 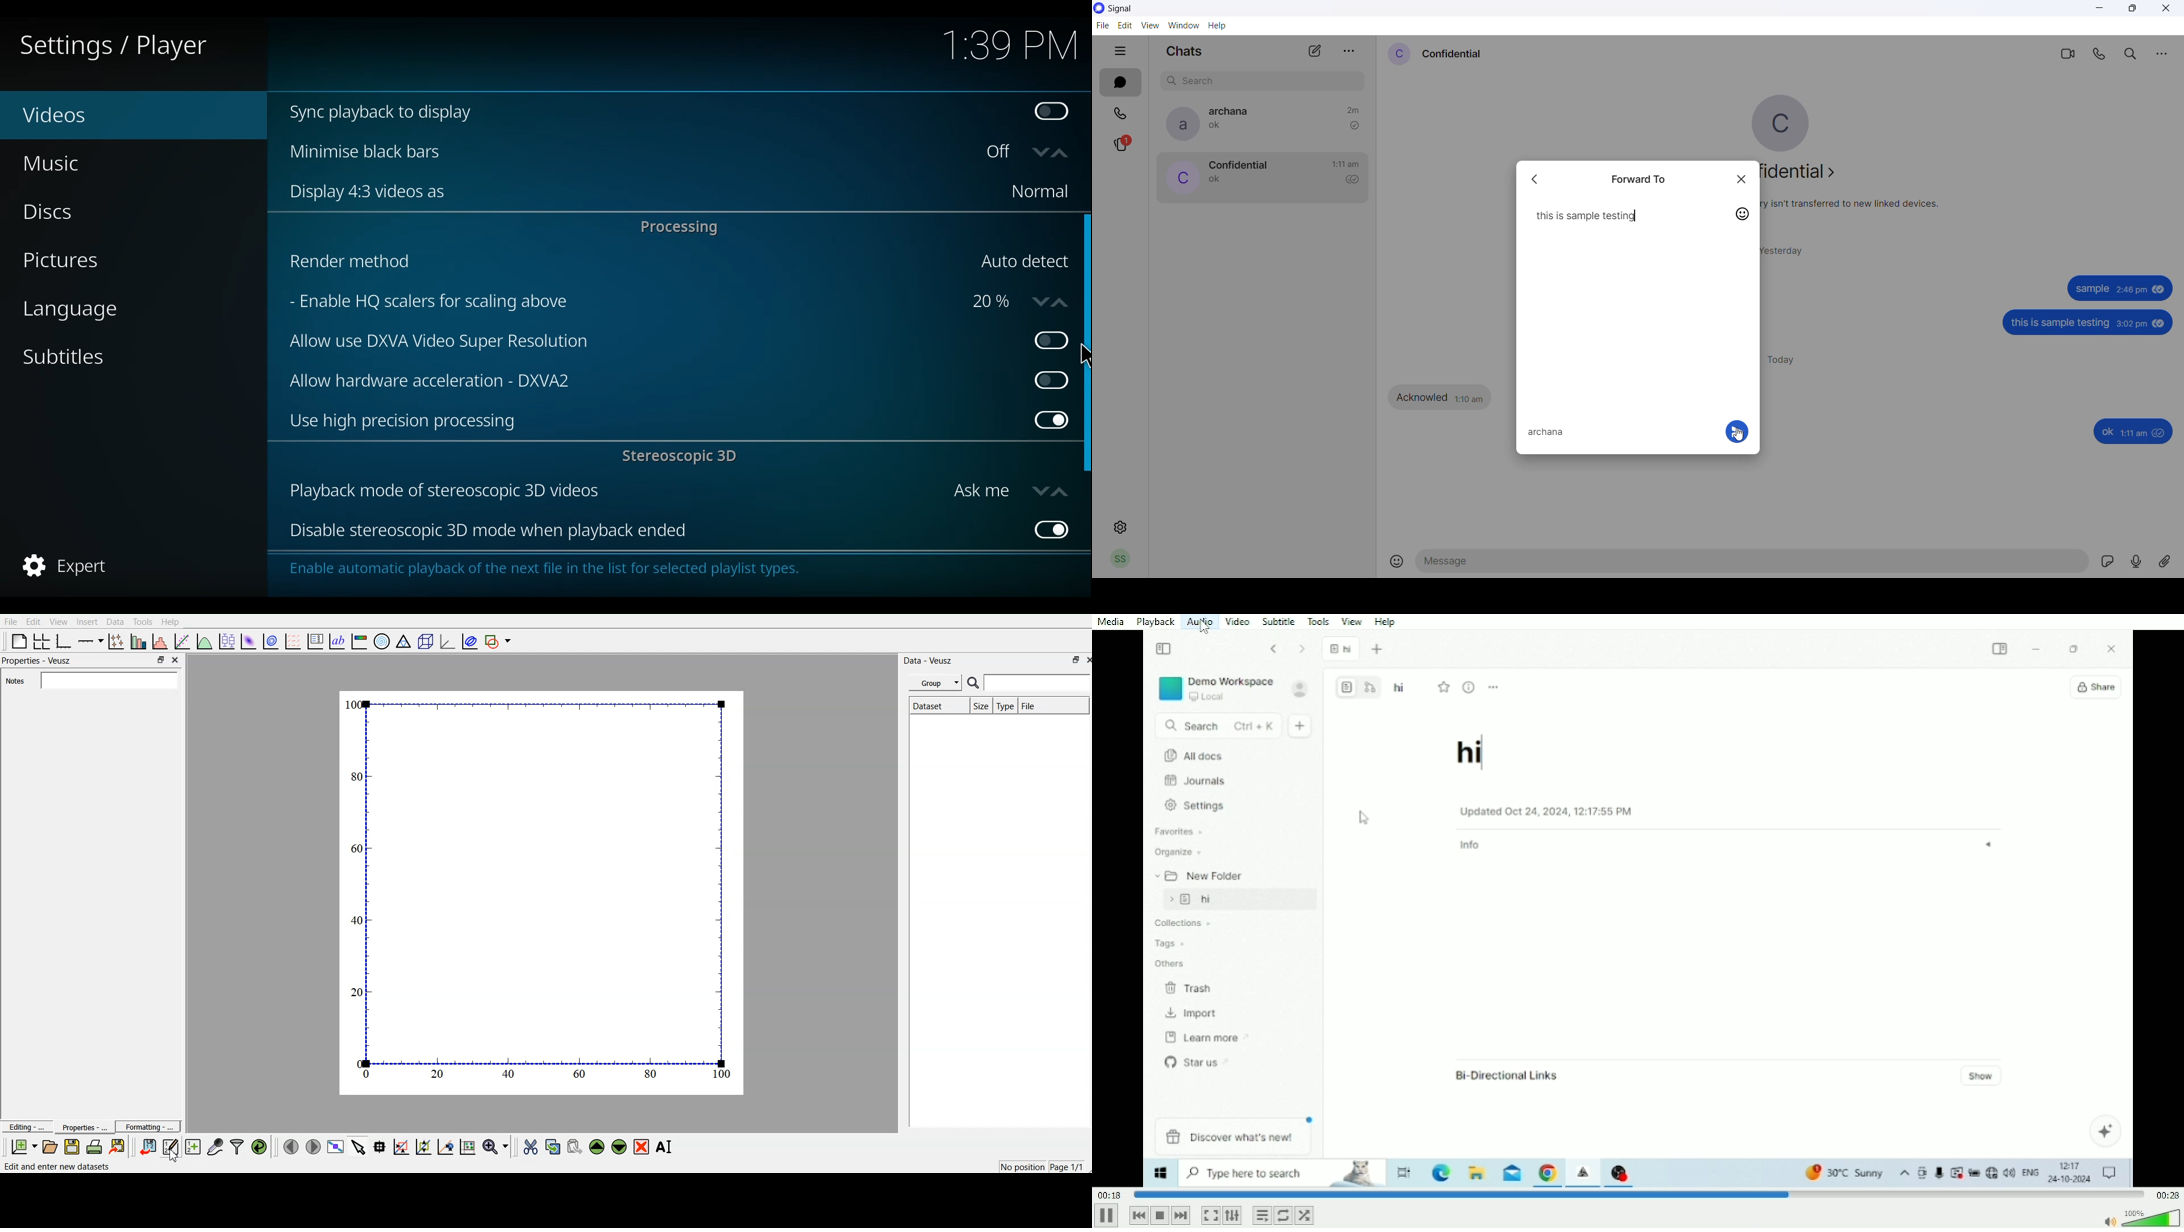 I want to click on Minimise black bars, so click(x=626, y=151).